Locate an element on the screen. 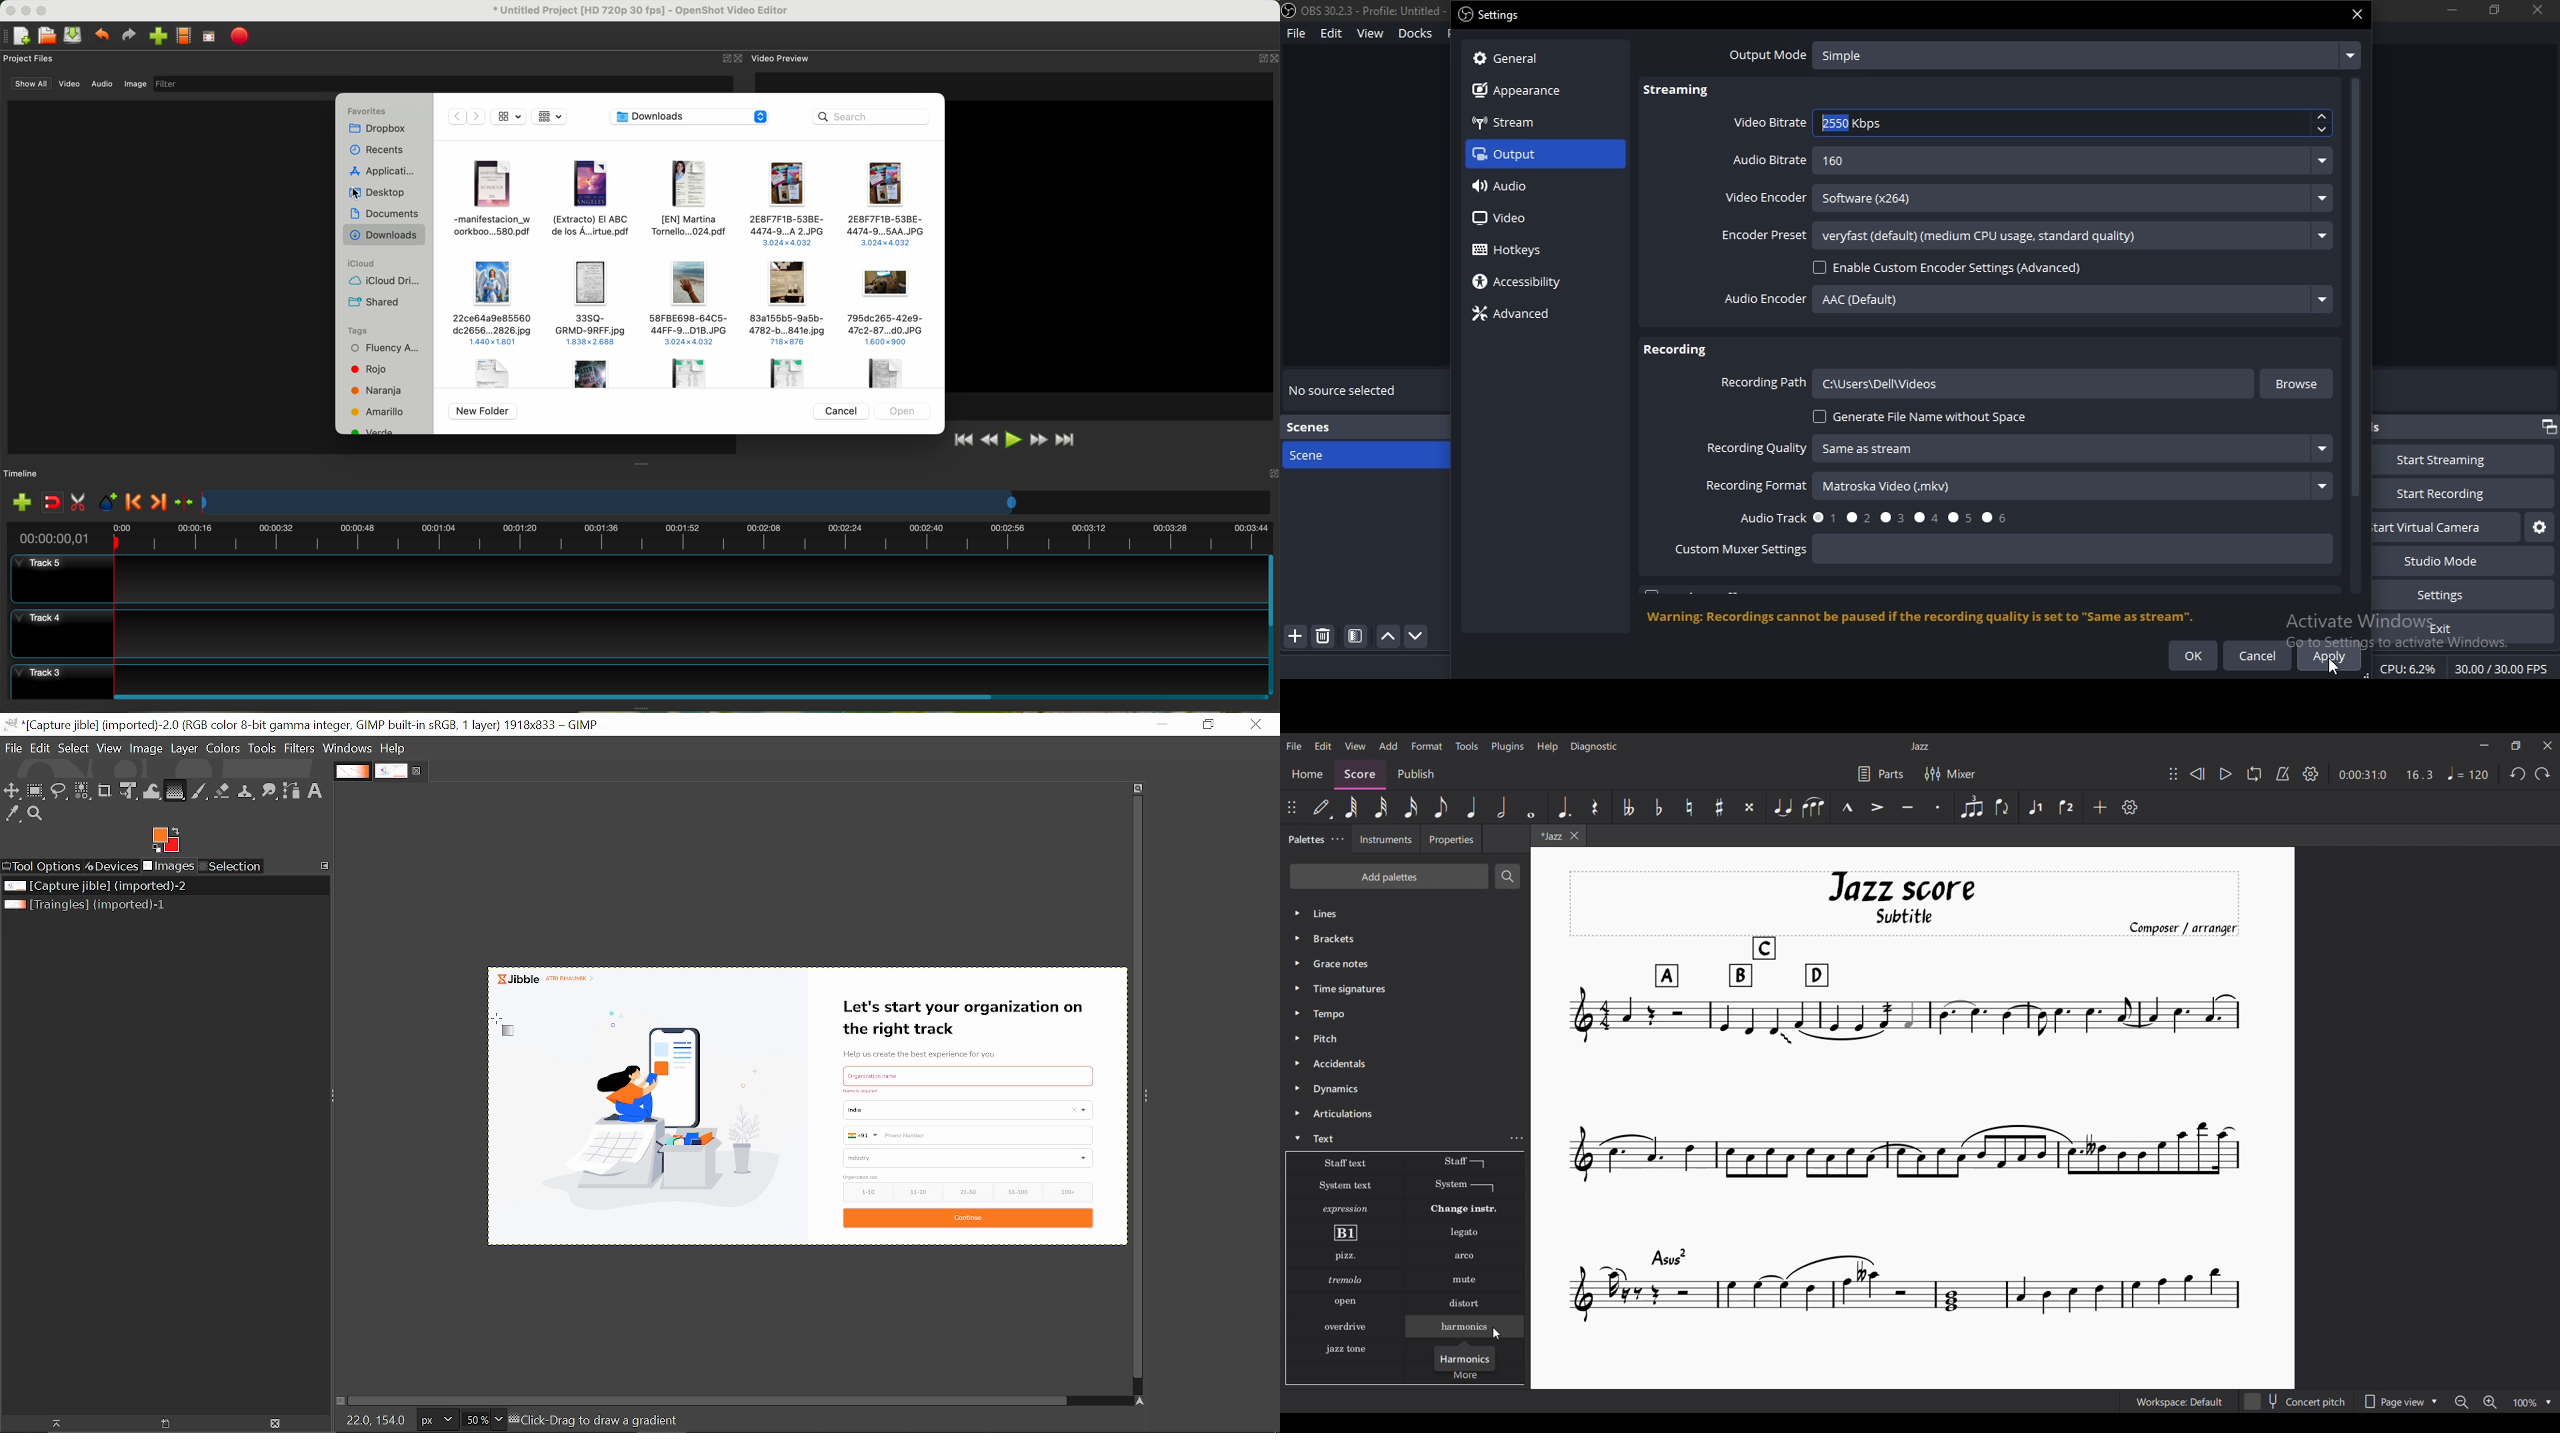 This screenshot has width=2576, height=1456. view is located at coordinates (1369, 34).